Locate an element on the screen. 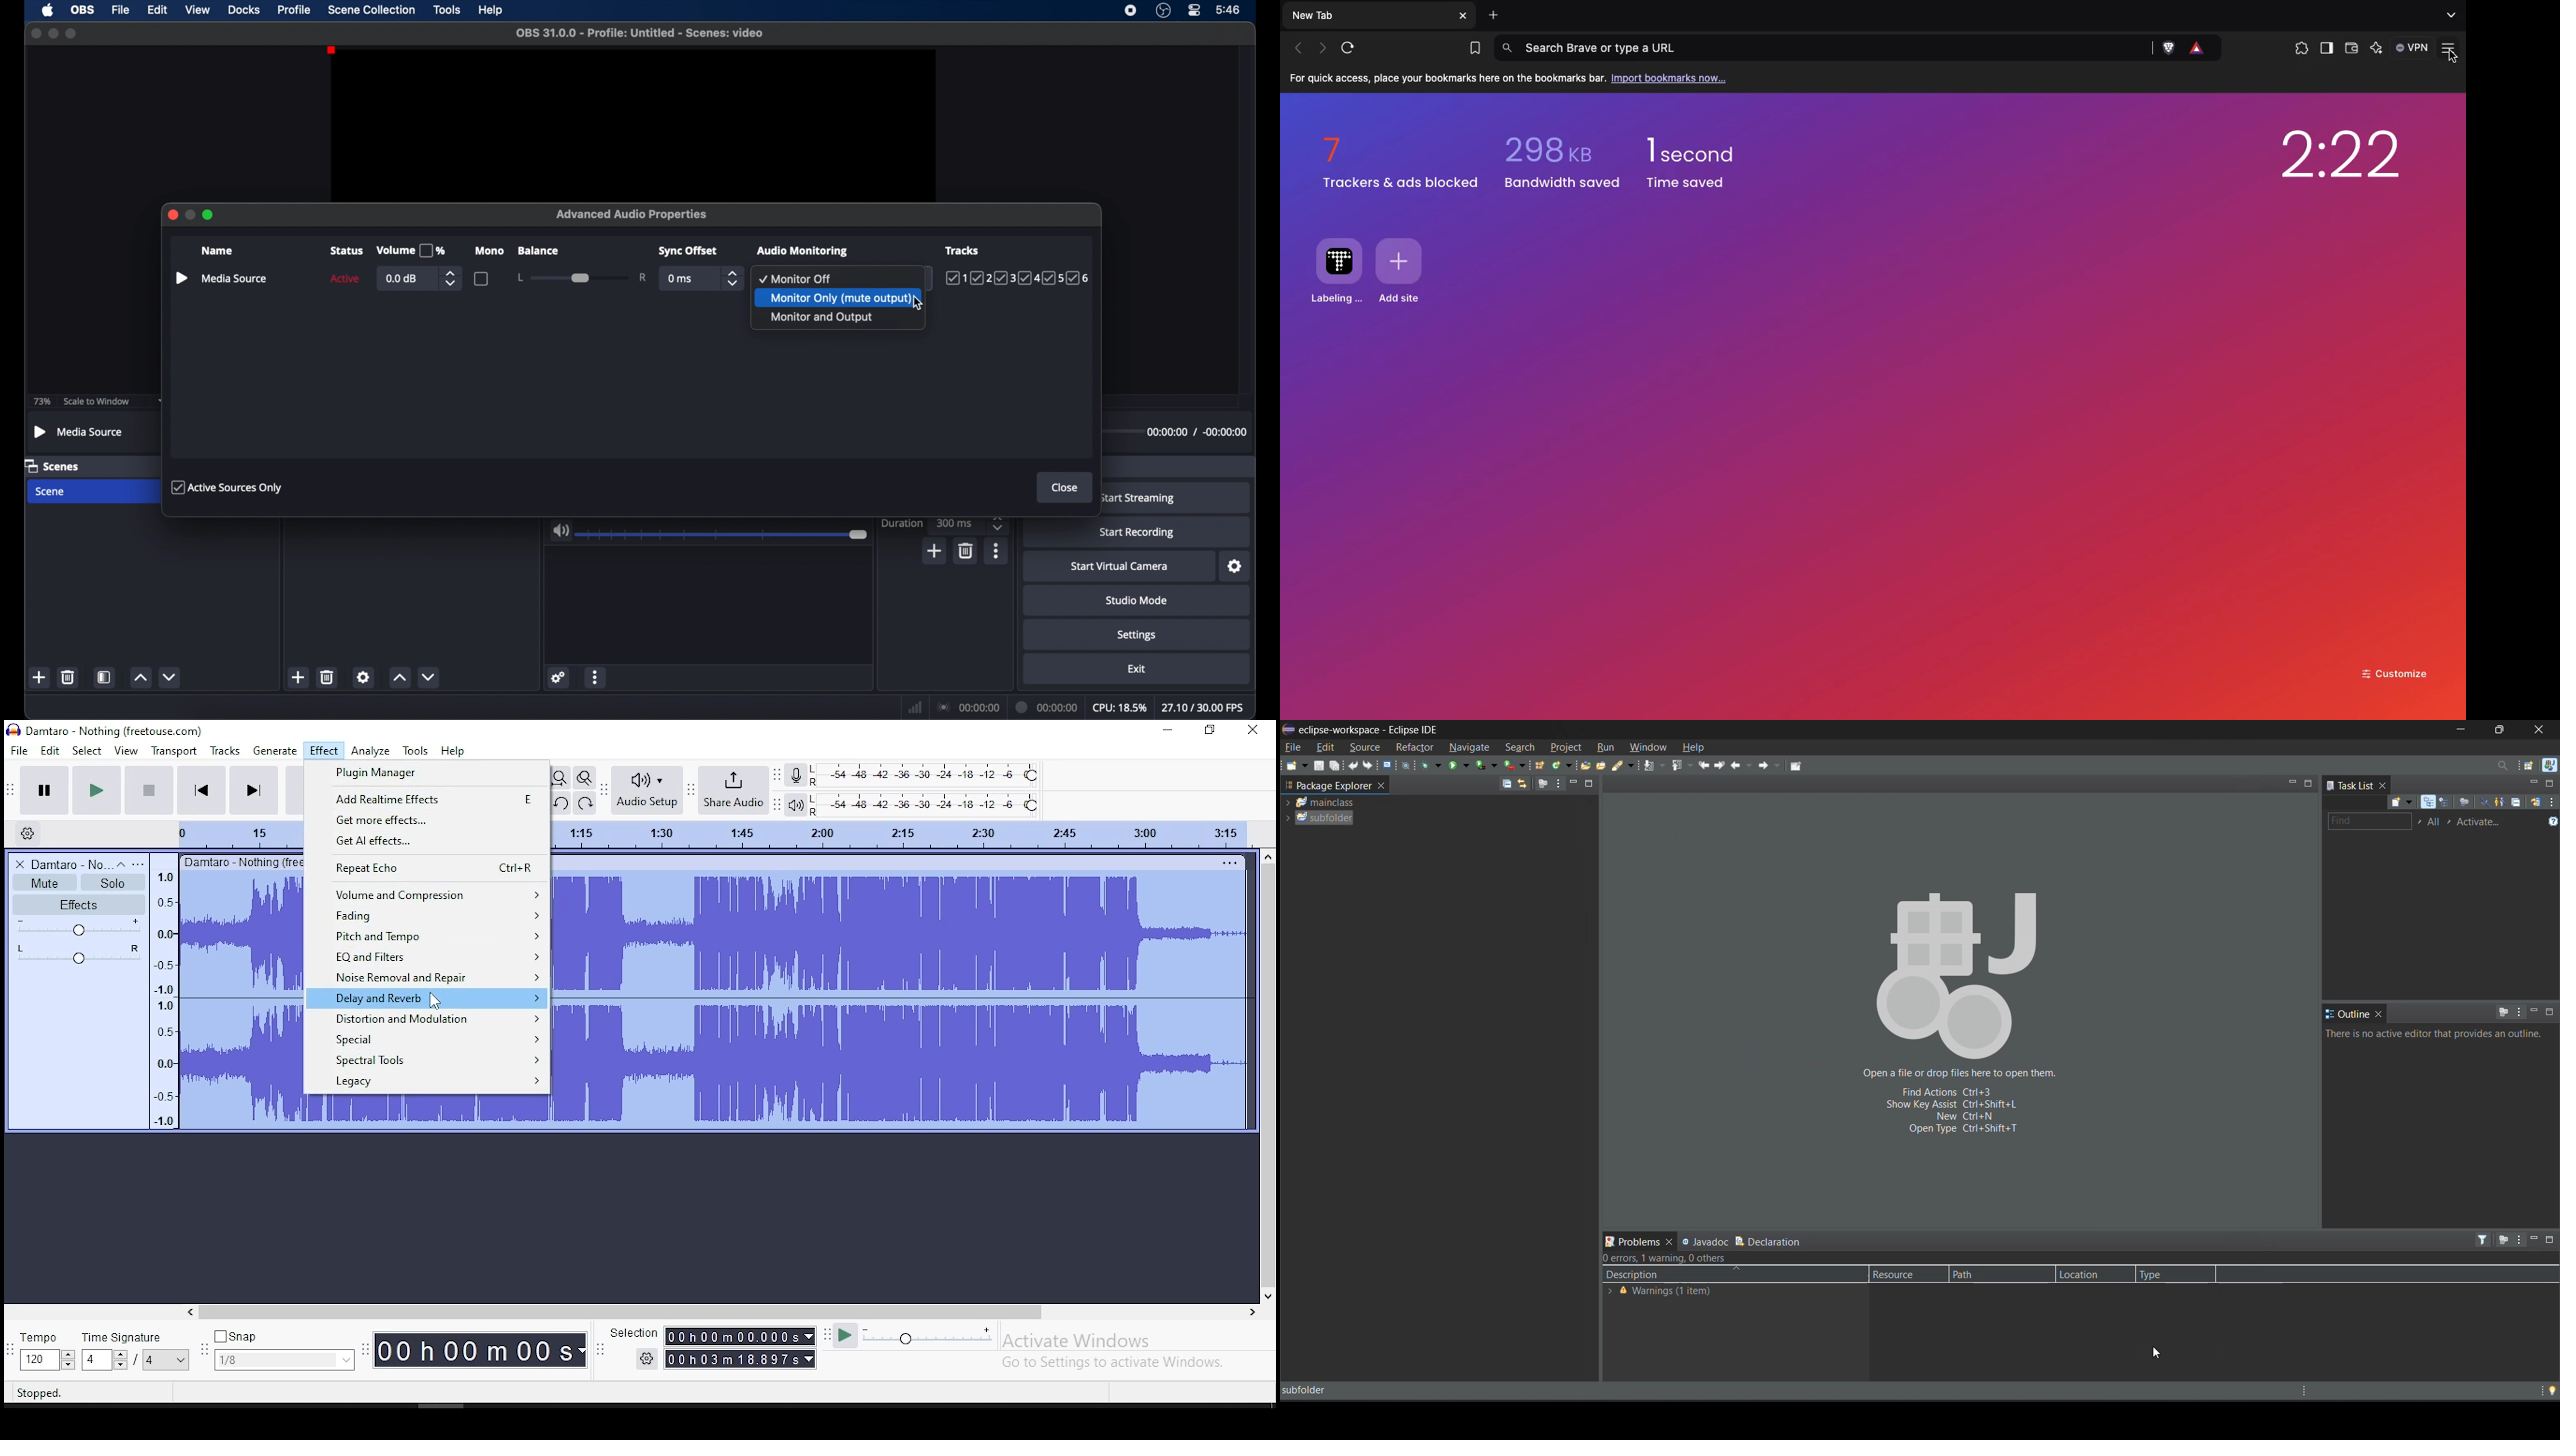 Image resolution: width=2576 pixels, height=1456 pixels. balance is located at coordinates (537, 251).